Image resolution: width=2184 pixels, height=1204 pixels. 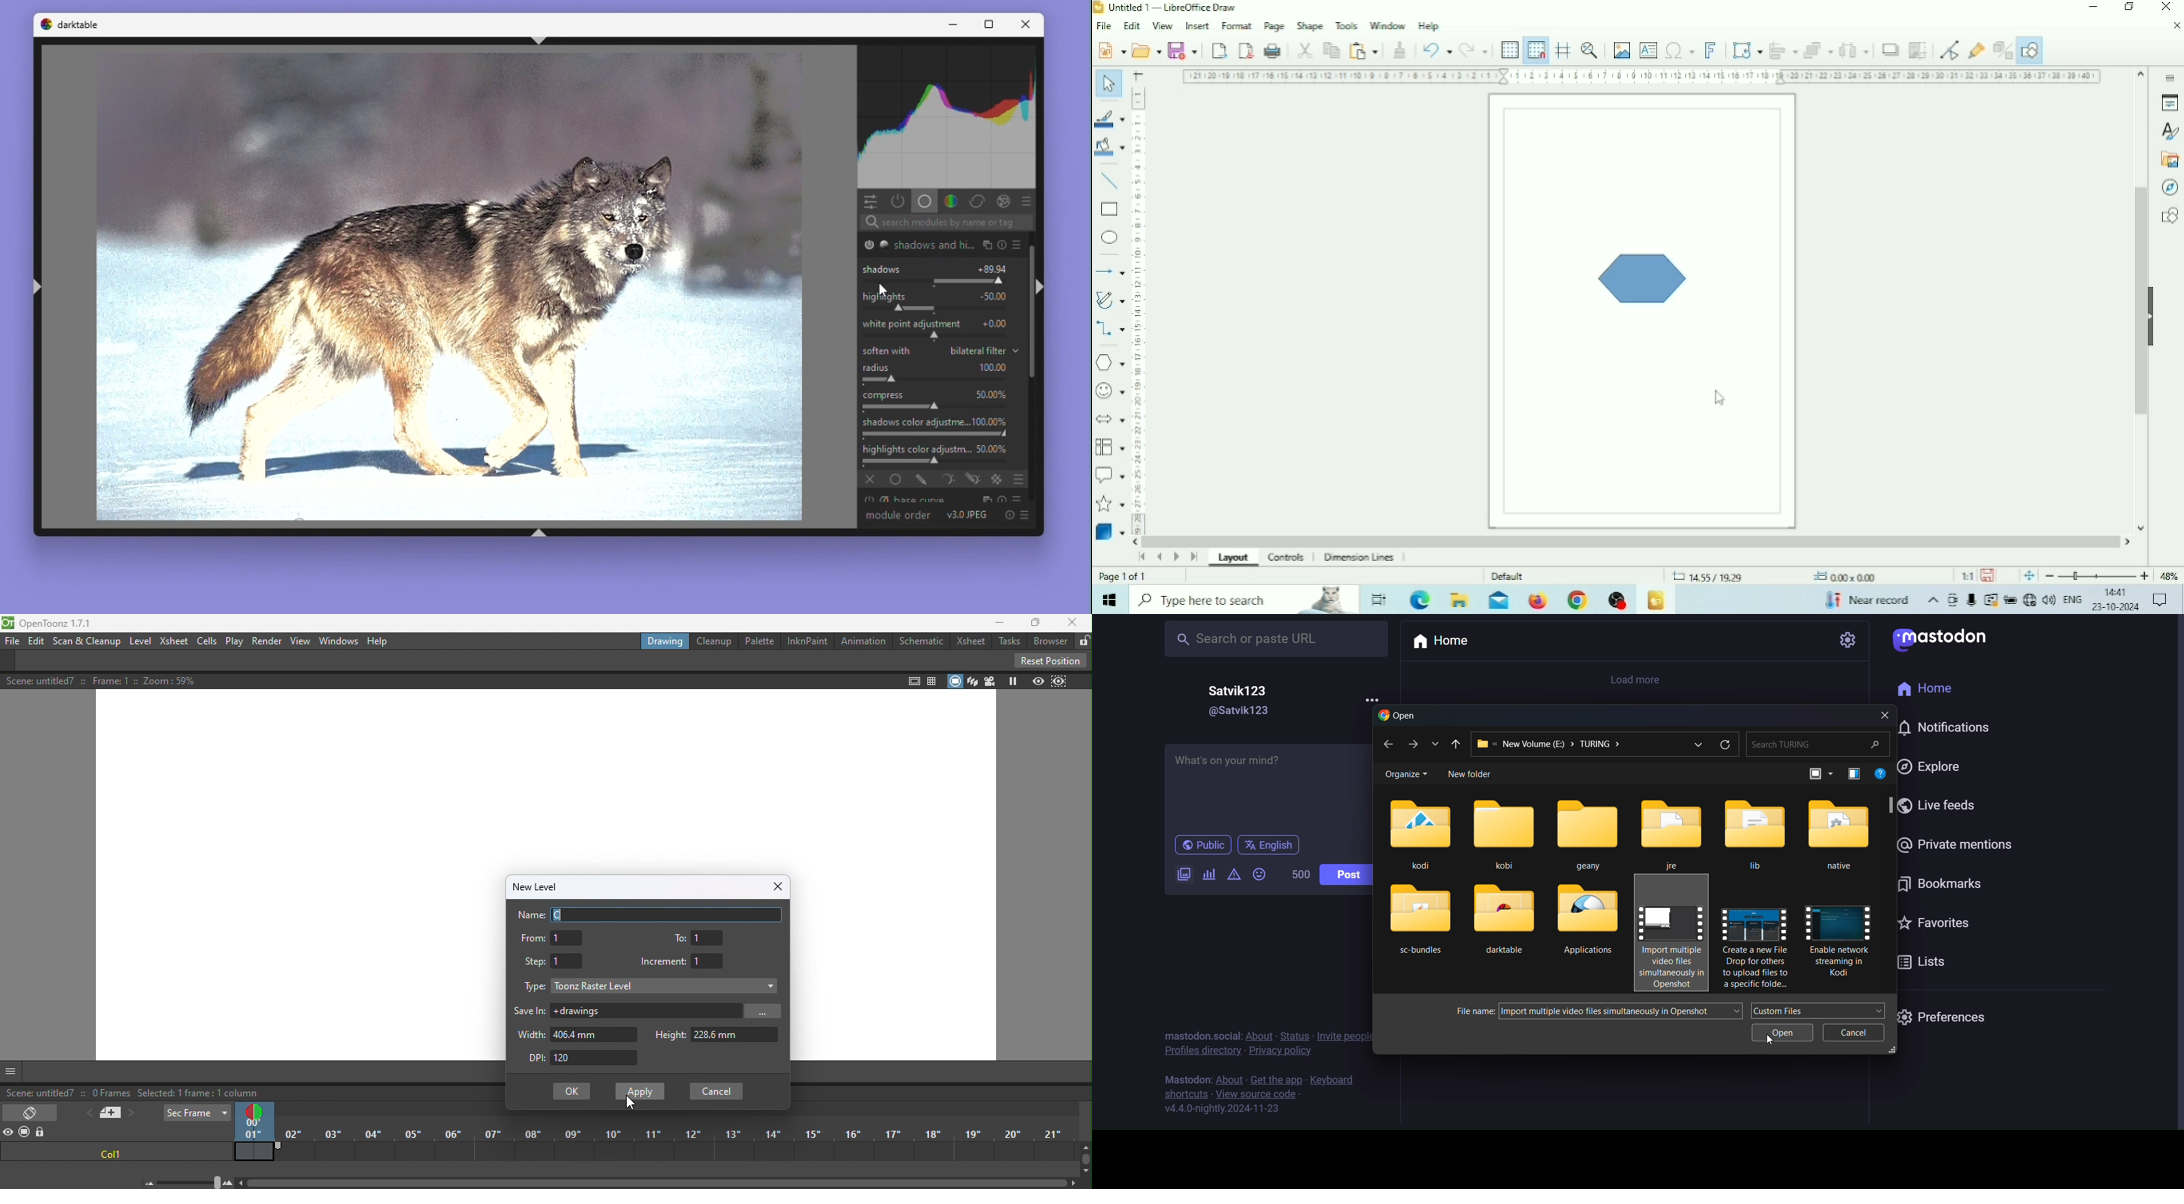 What do you see at coordinates (1938, 886) in the screenshot?
I see `bookmark` at bounding box center [1938, 886].